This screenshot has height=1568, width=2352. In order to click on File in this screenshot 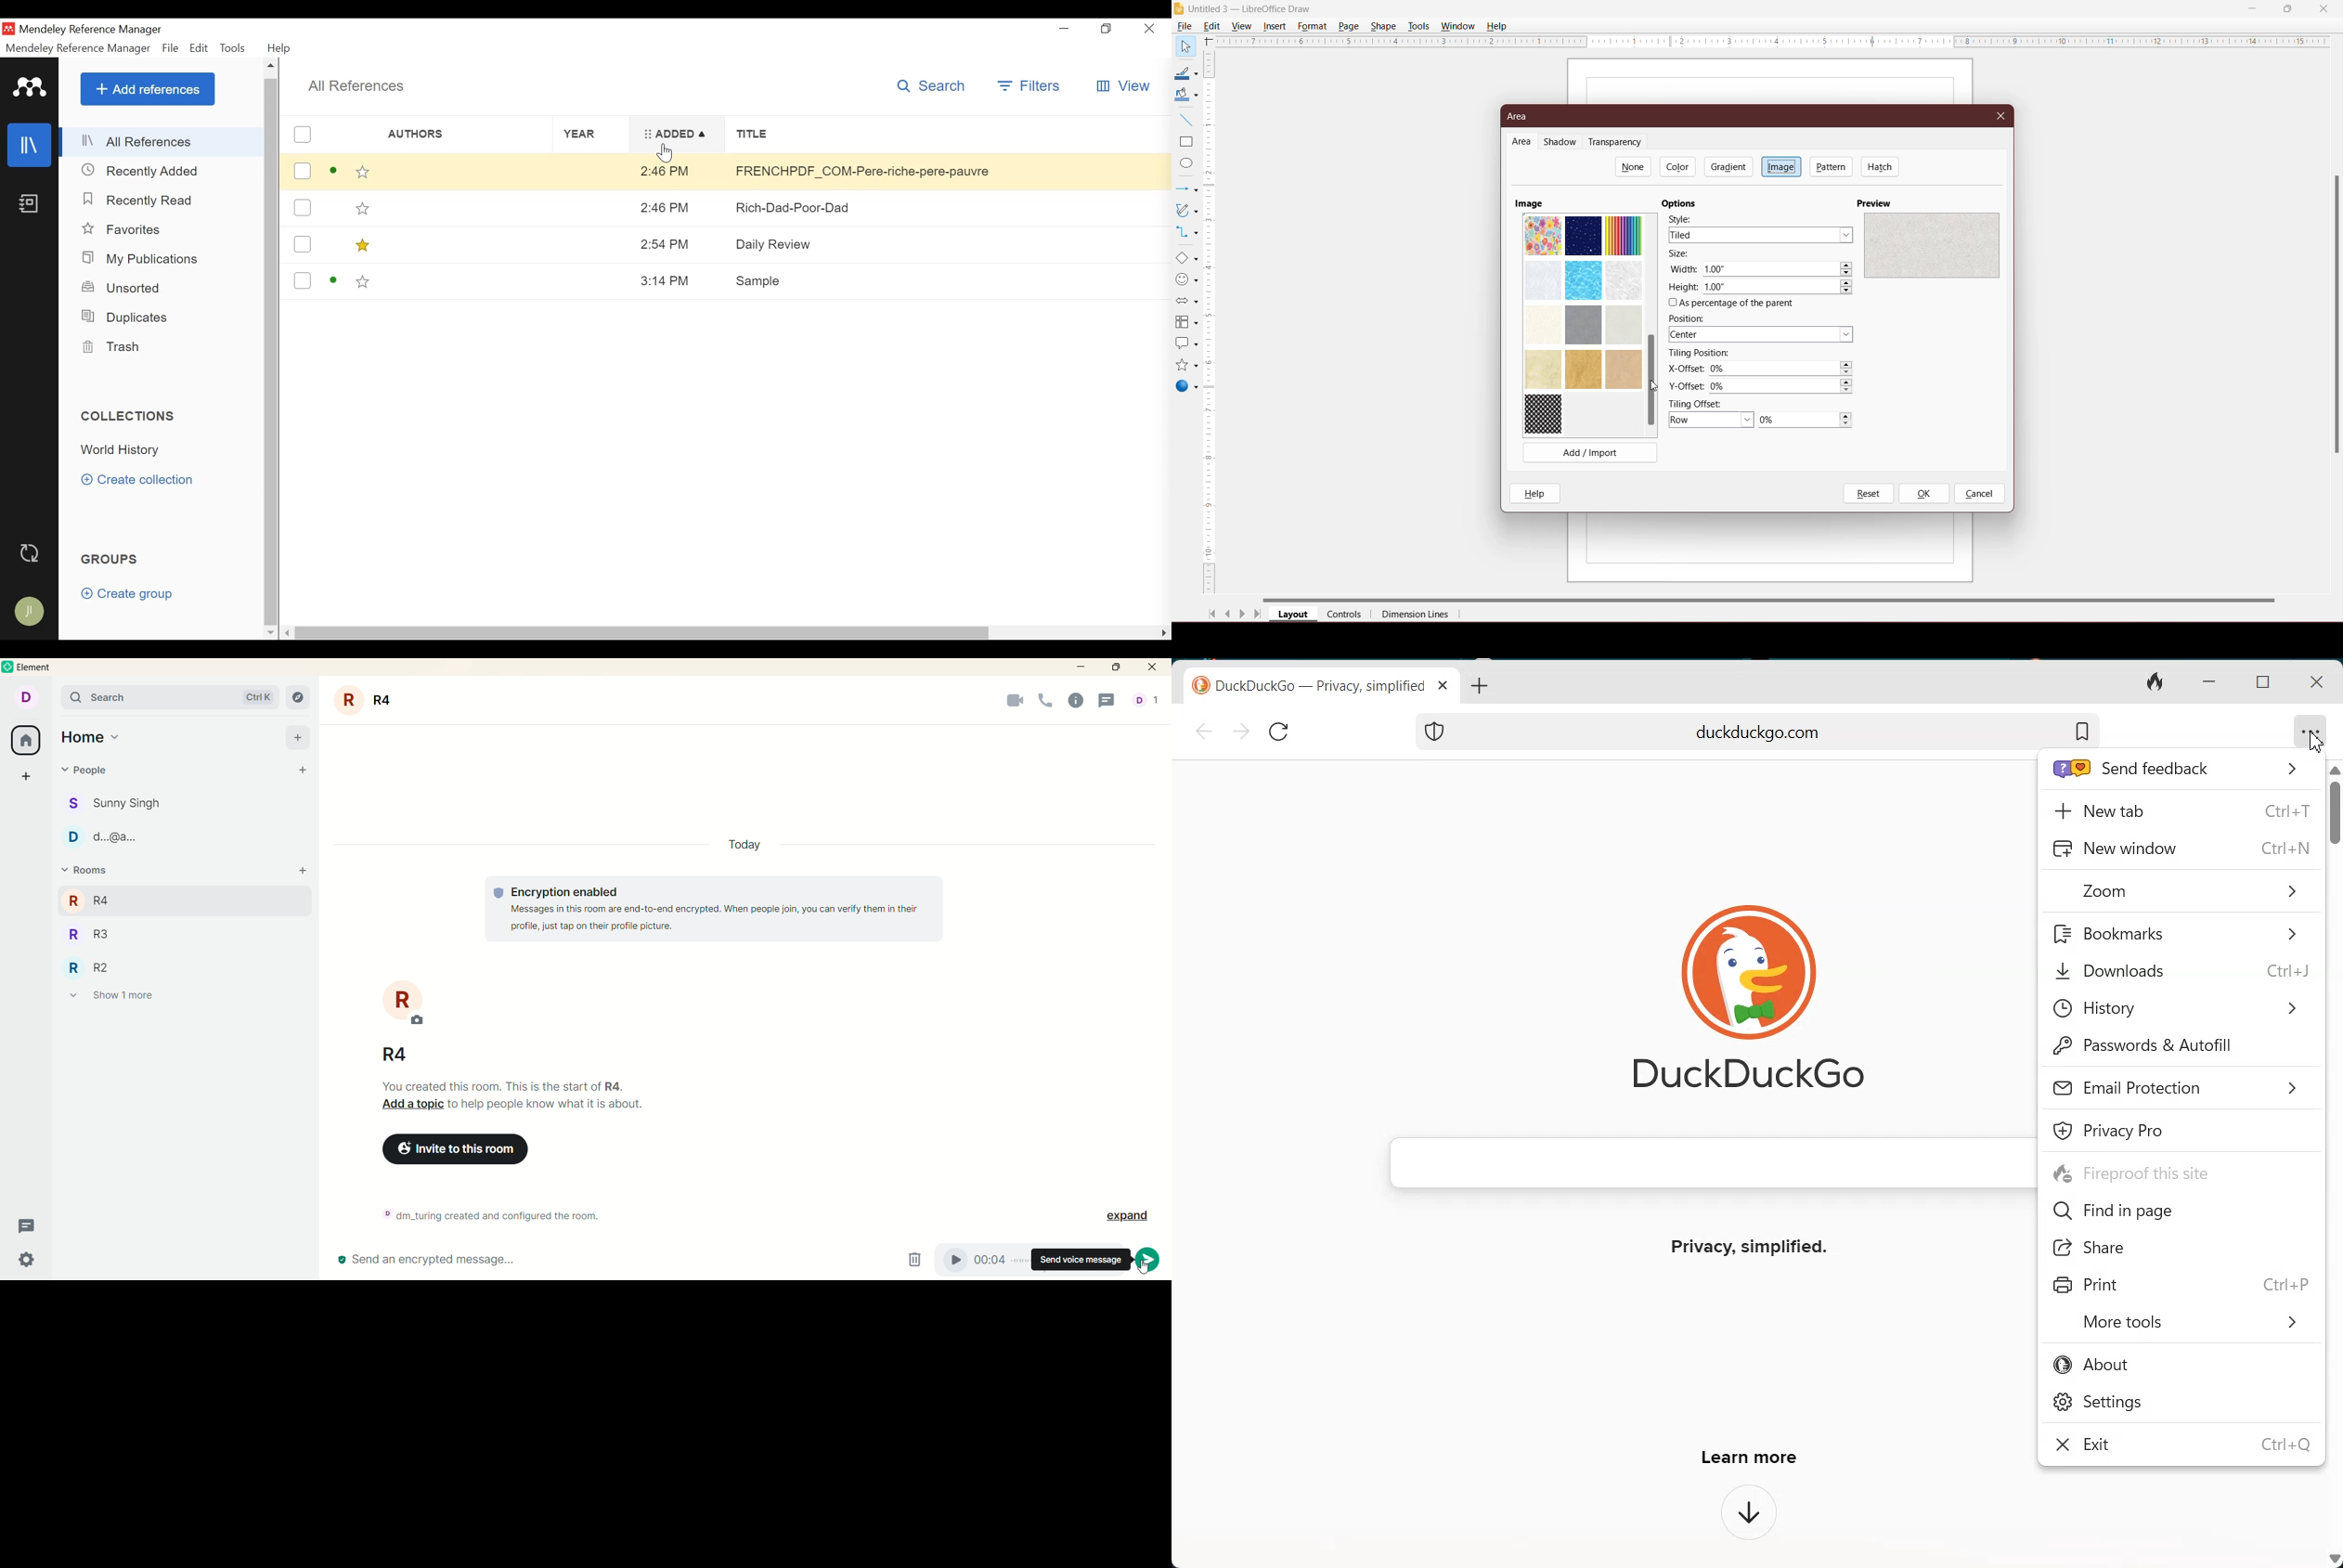, I will do `click(1184, 26)`.